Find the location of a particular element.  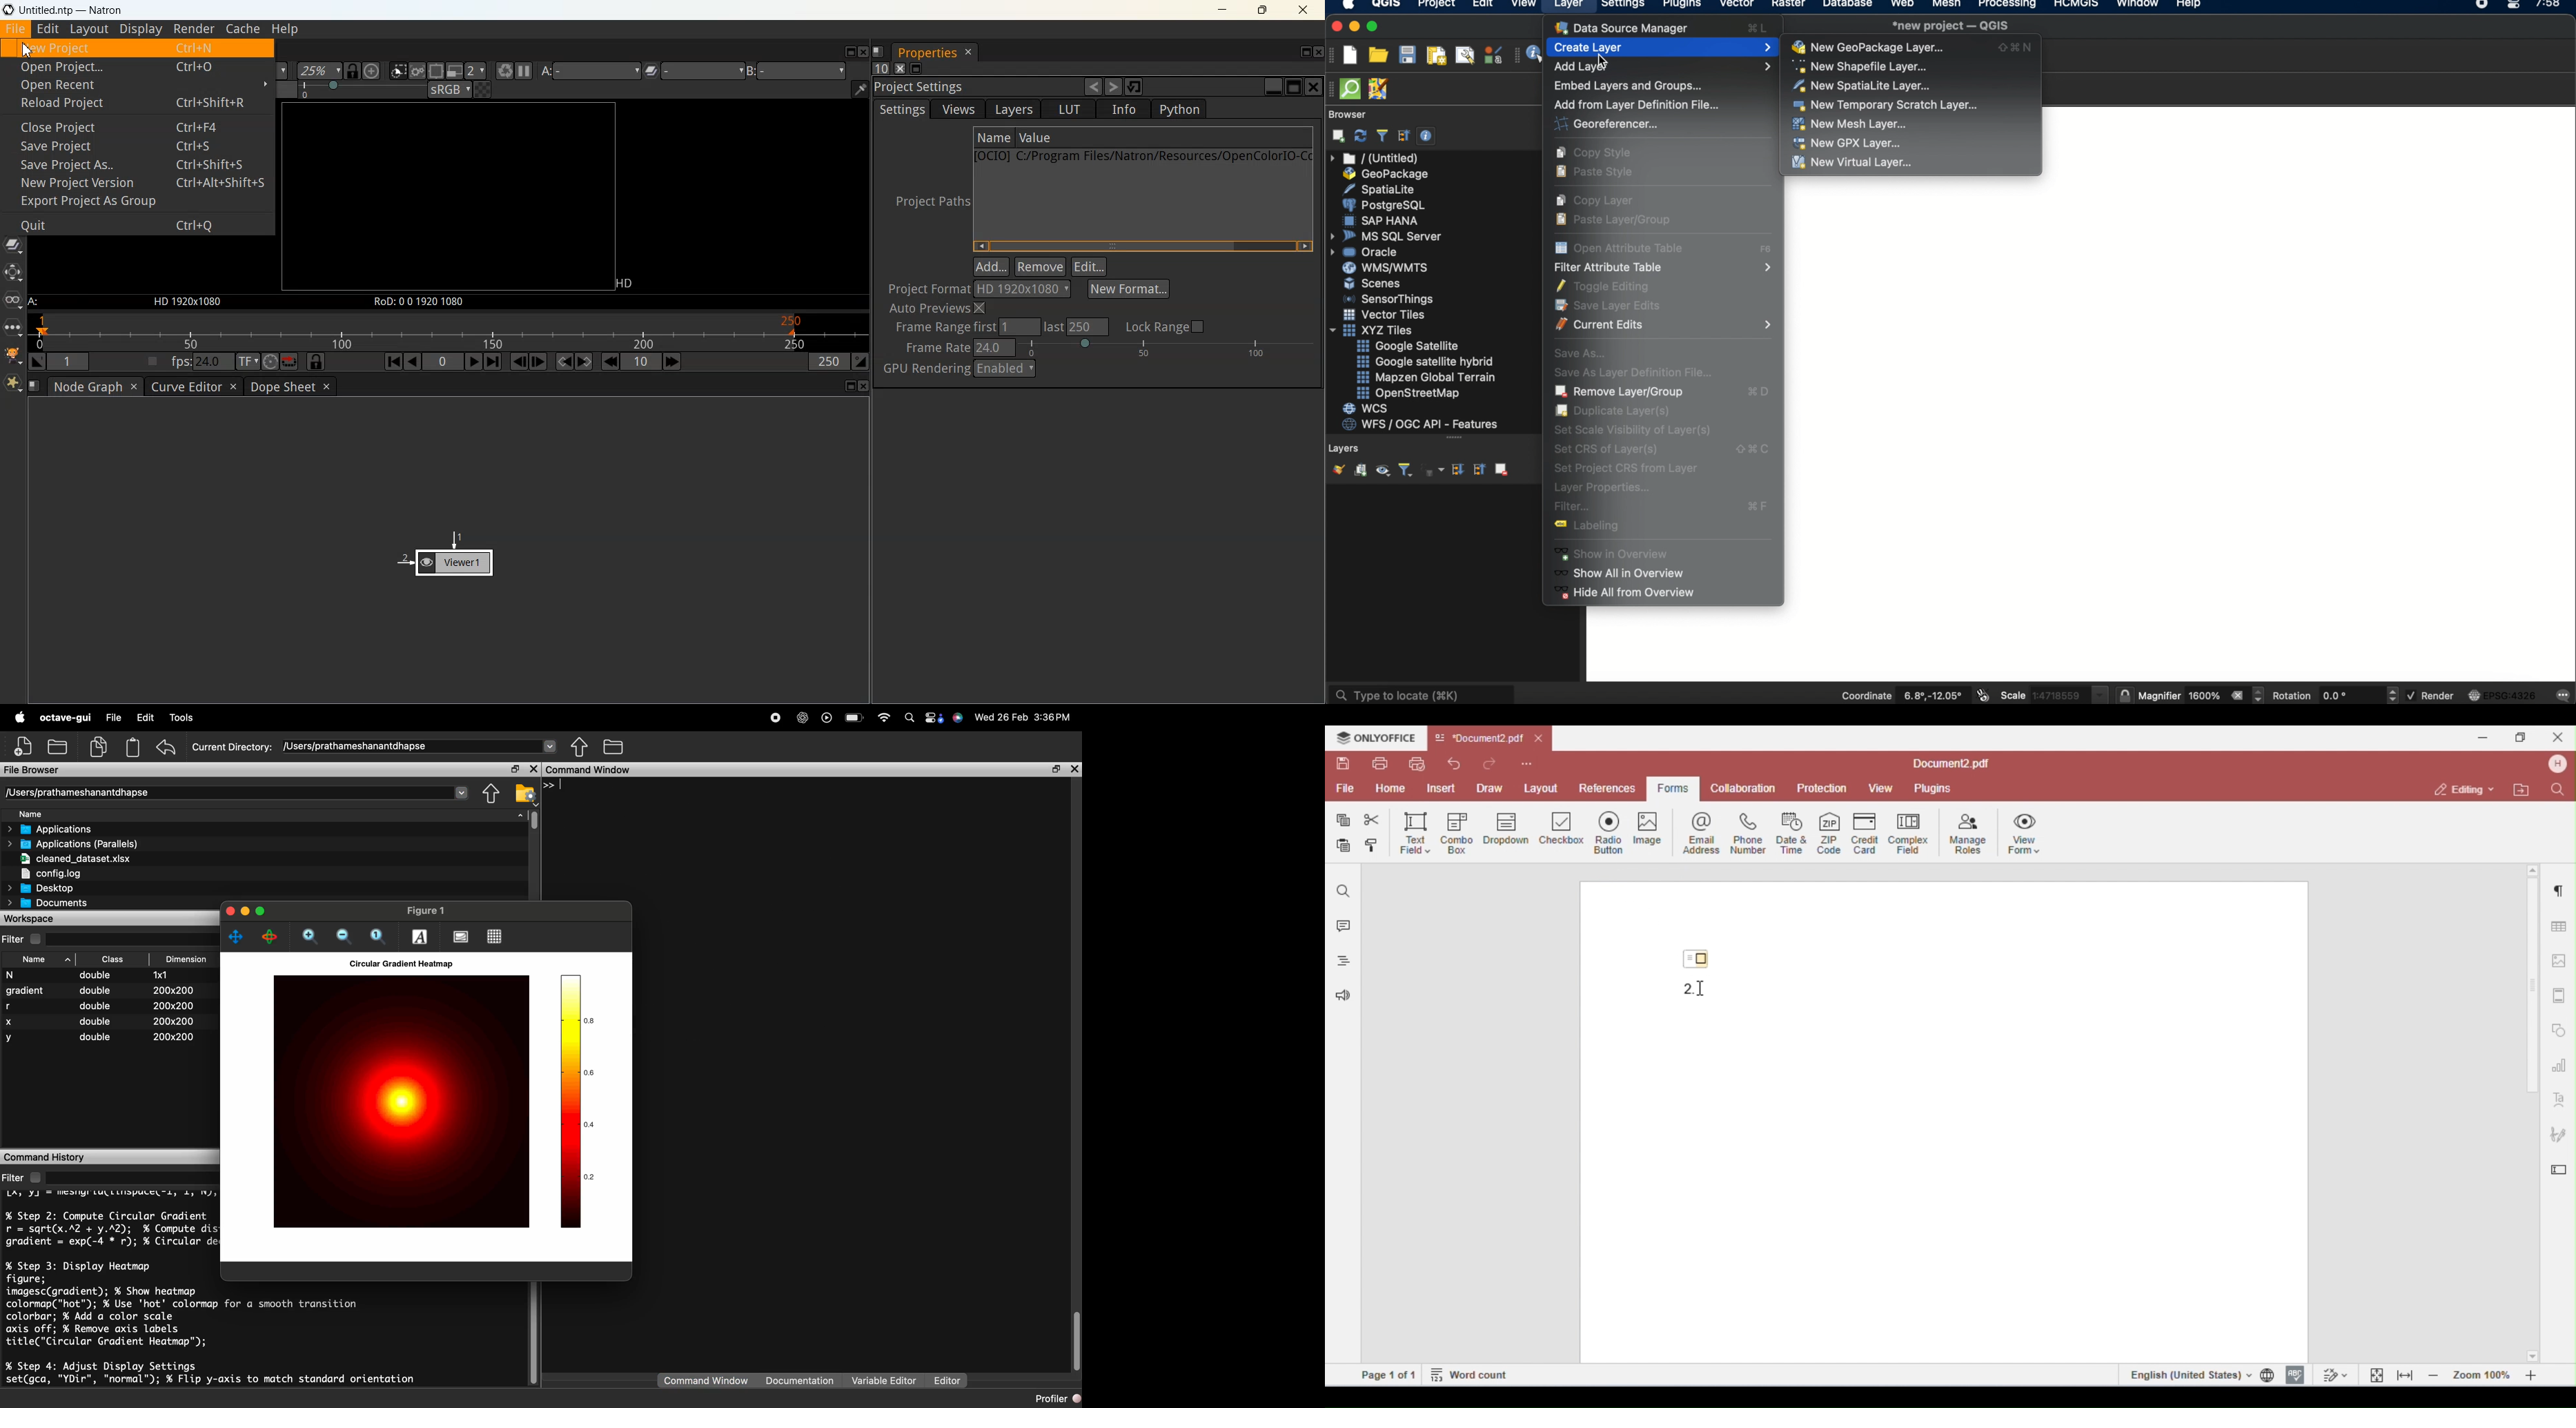

untitled is located at coordinates (1376, 158).